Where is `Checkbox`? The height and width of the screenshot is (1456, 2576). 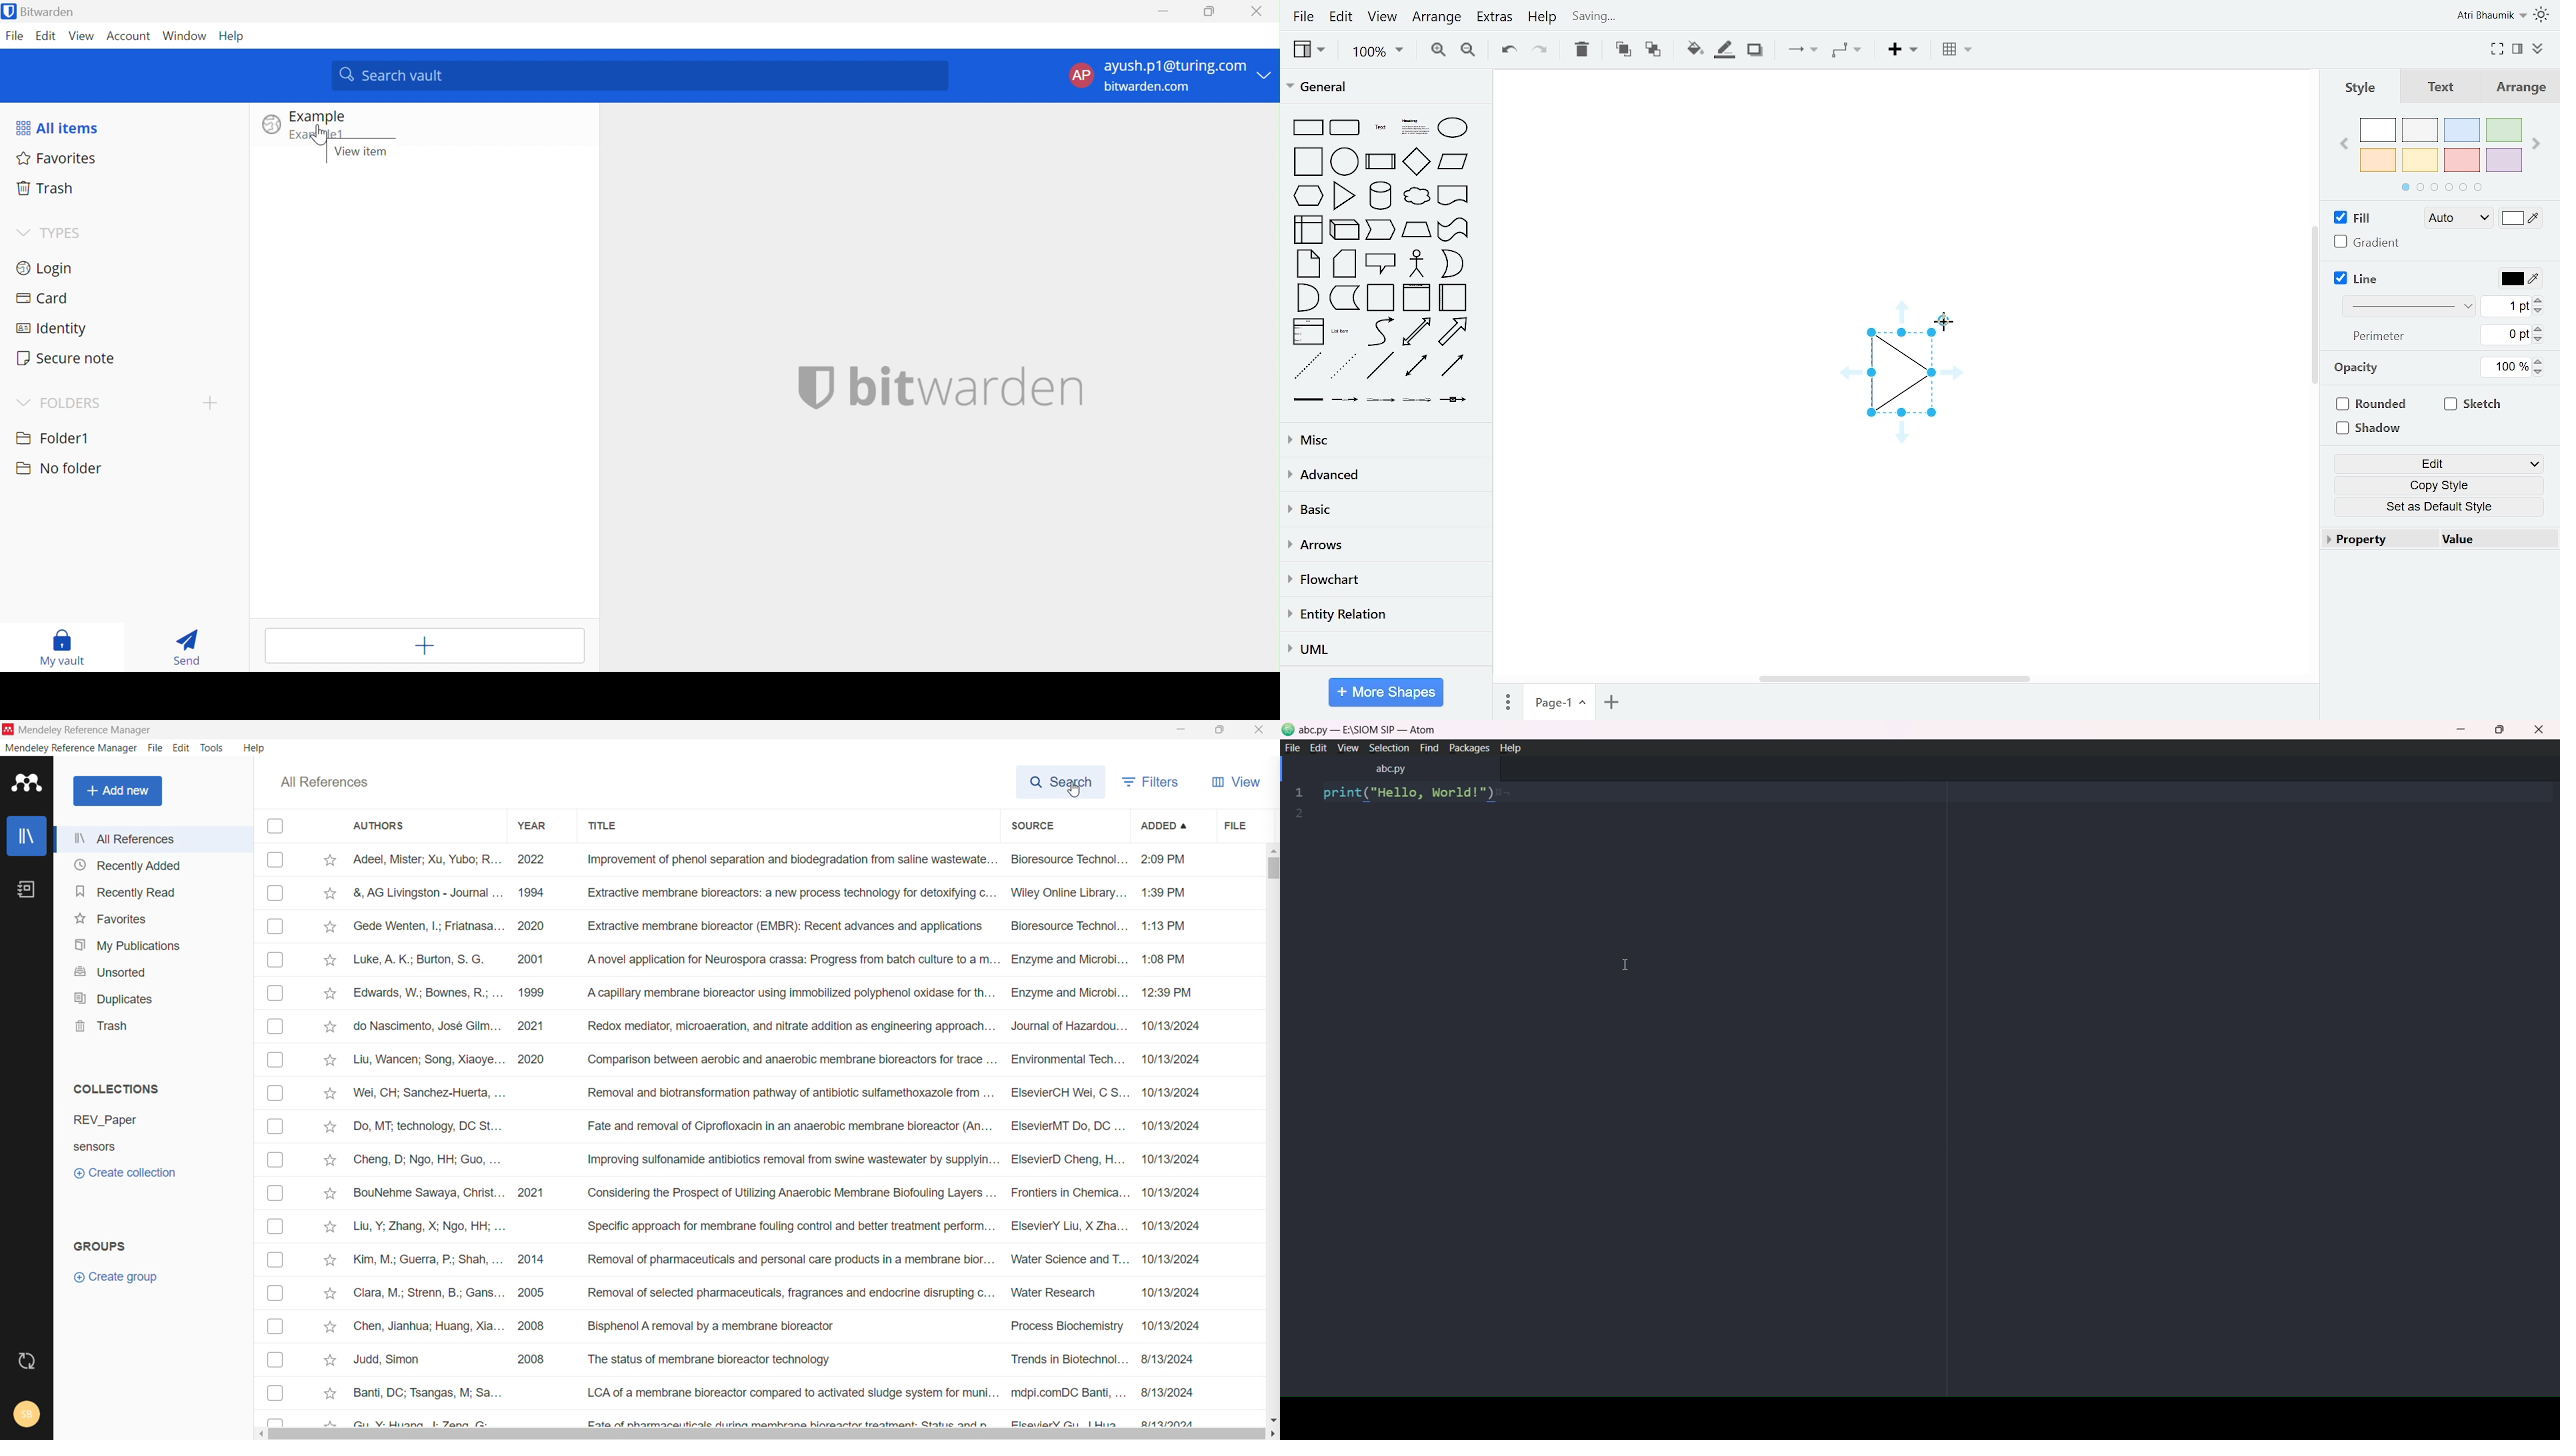
Checkbox is located at coordinates (276, 959).